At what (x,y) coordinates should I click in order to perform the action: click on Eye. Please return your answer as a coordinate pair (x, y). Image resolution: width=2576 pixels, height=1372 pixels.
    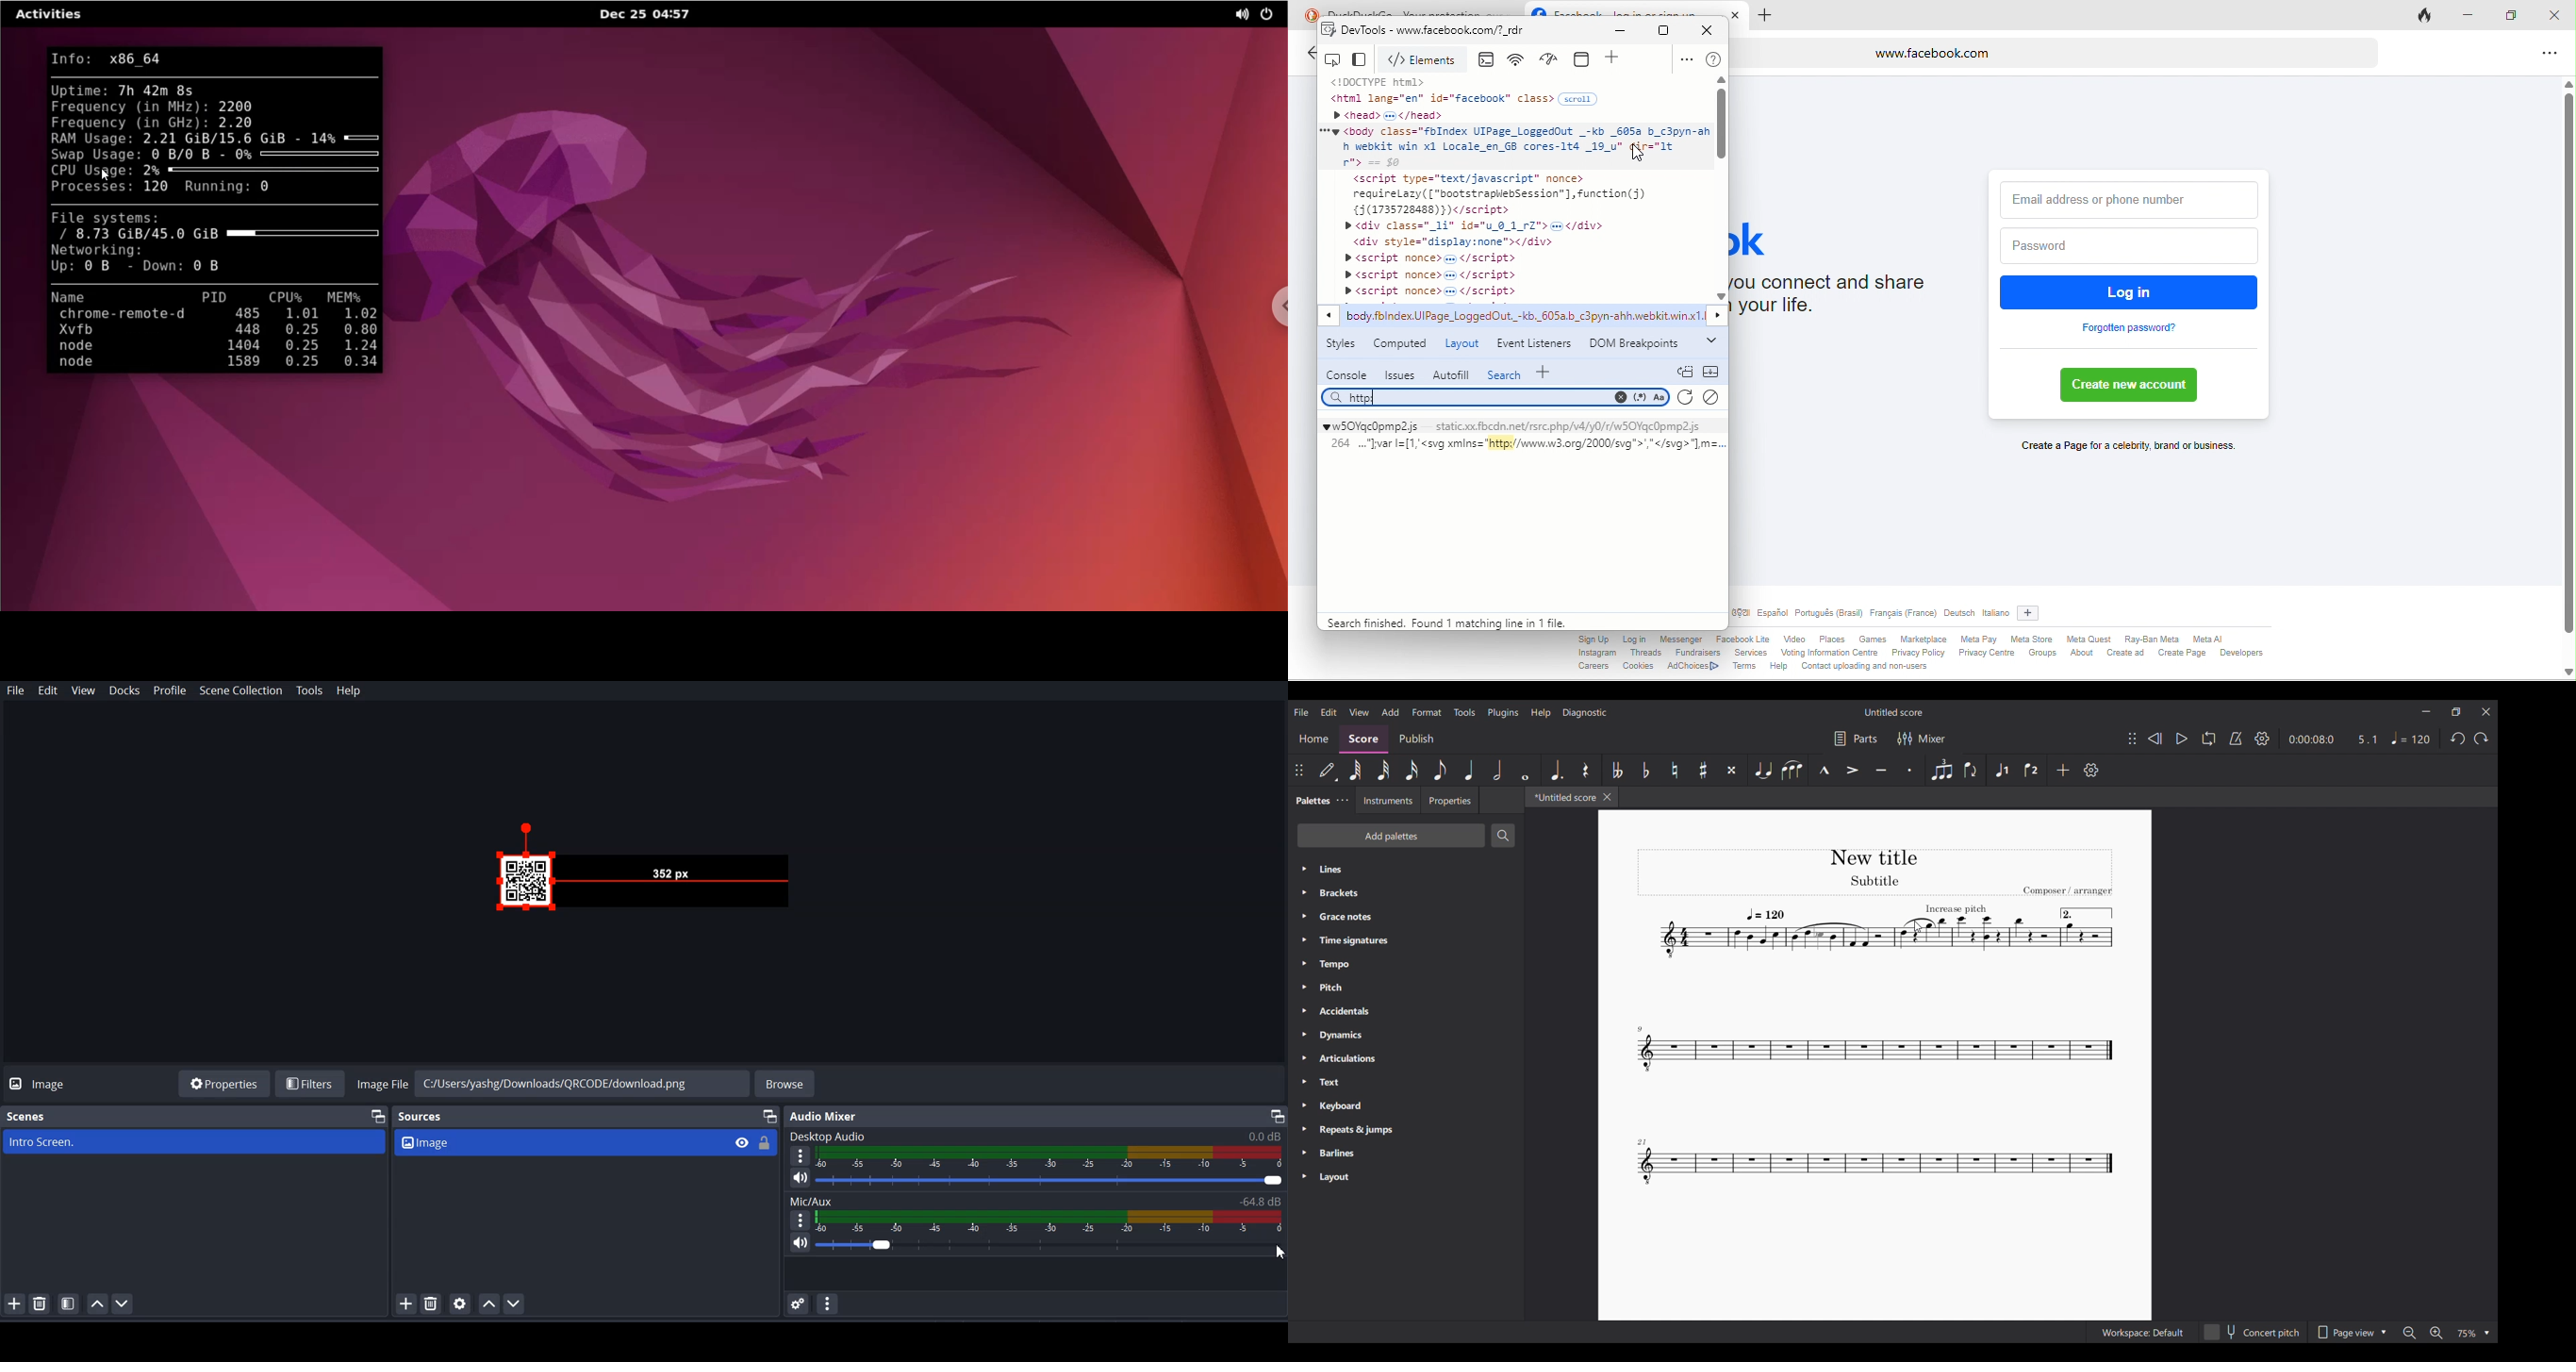
    Looking at the image, I should click on (741, 1142).